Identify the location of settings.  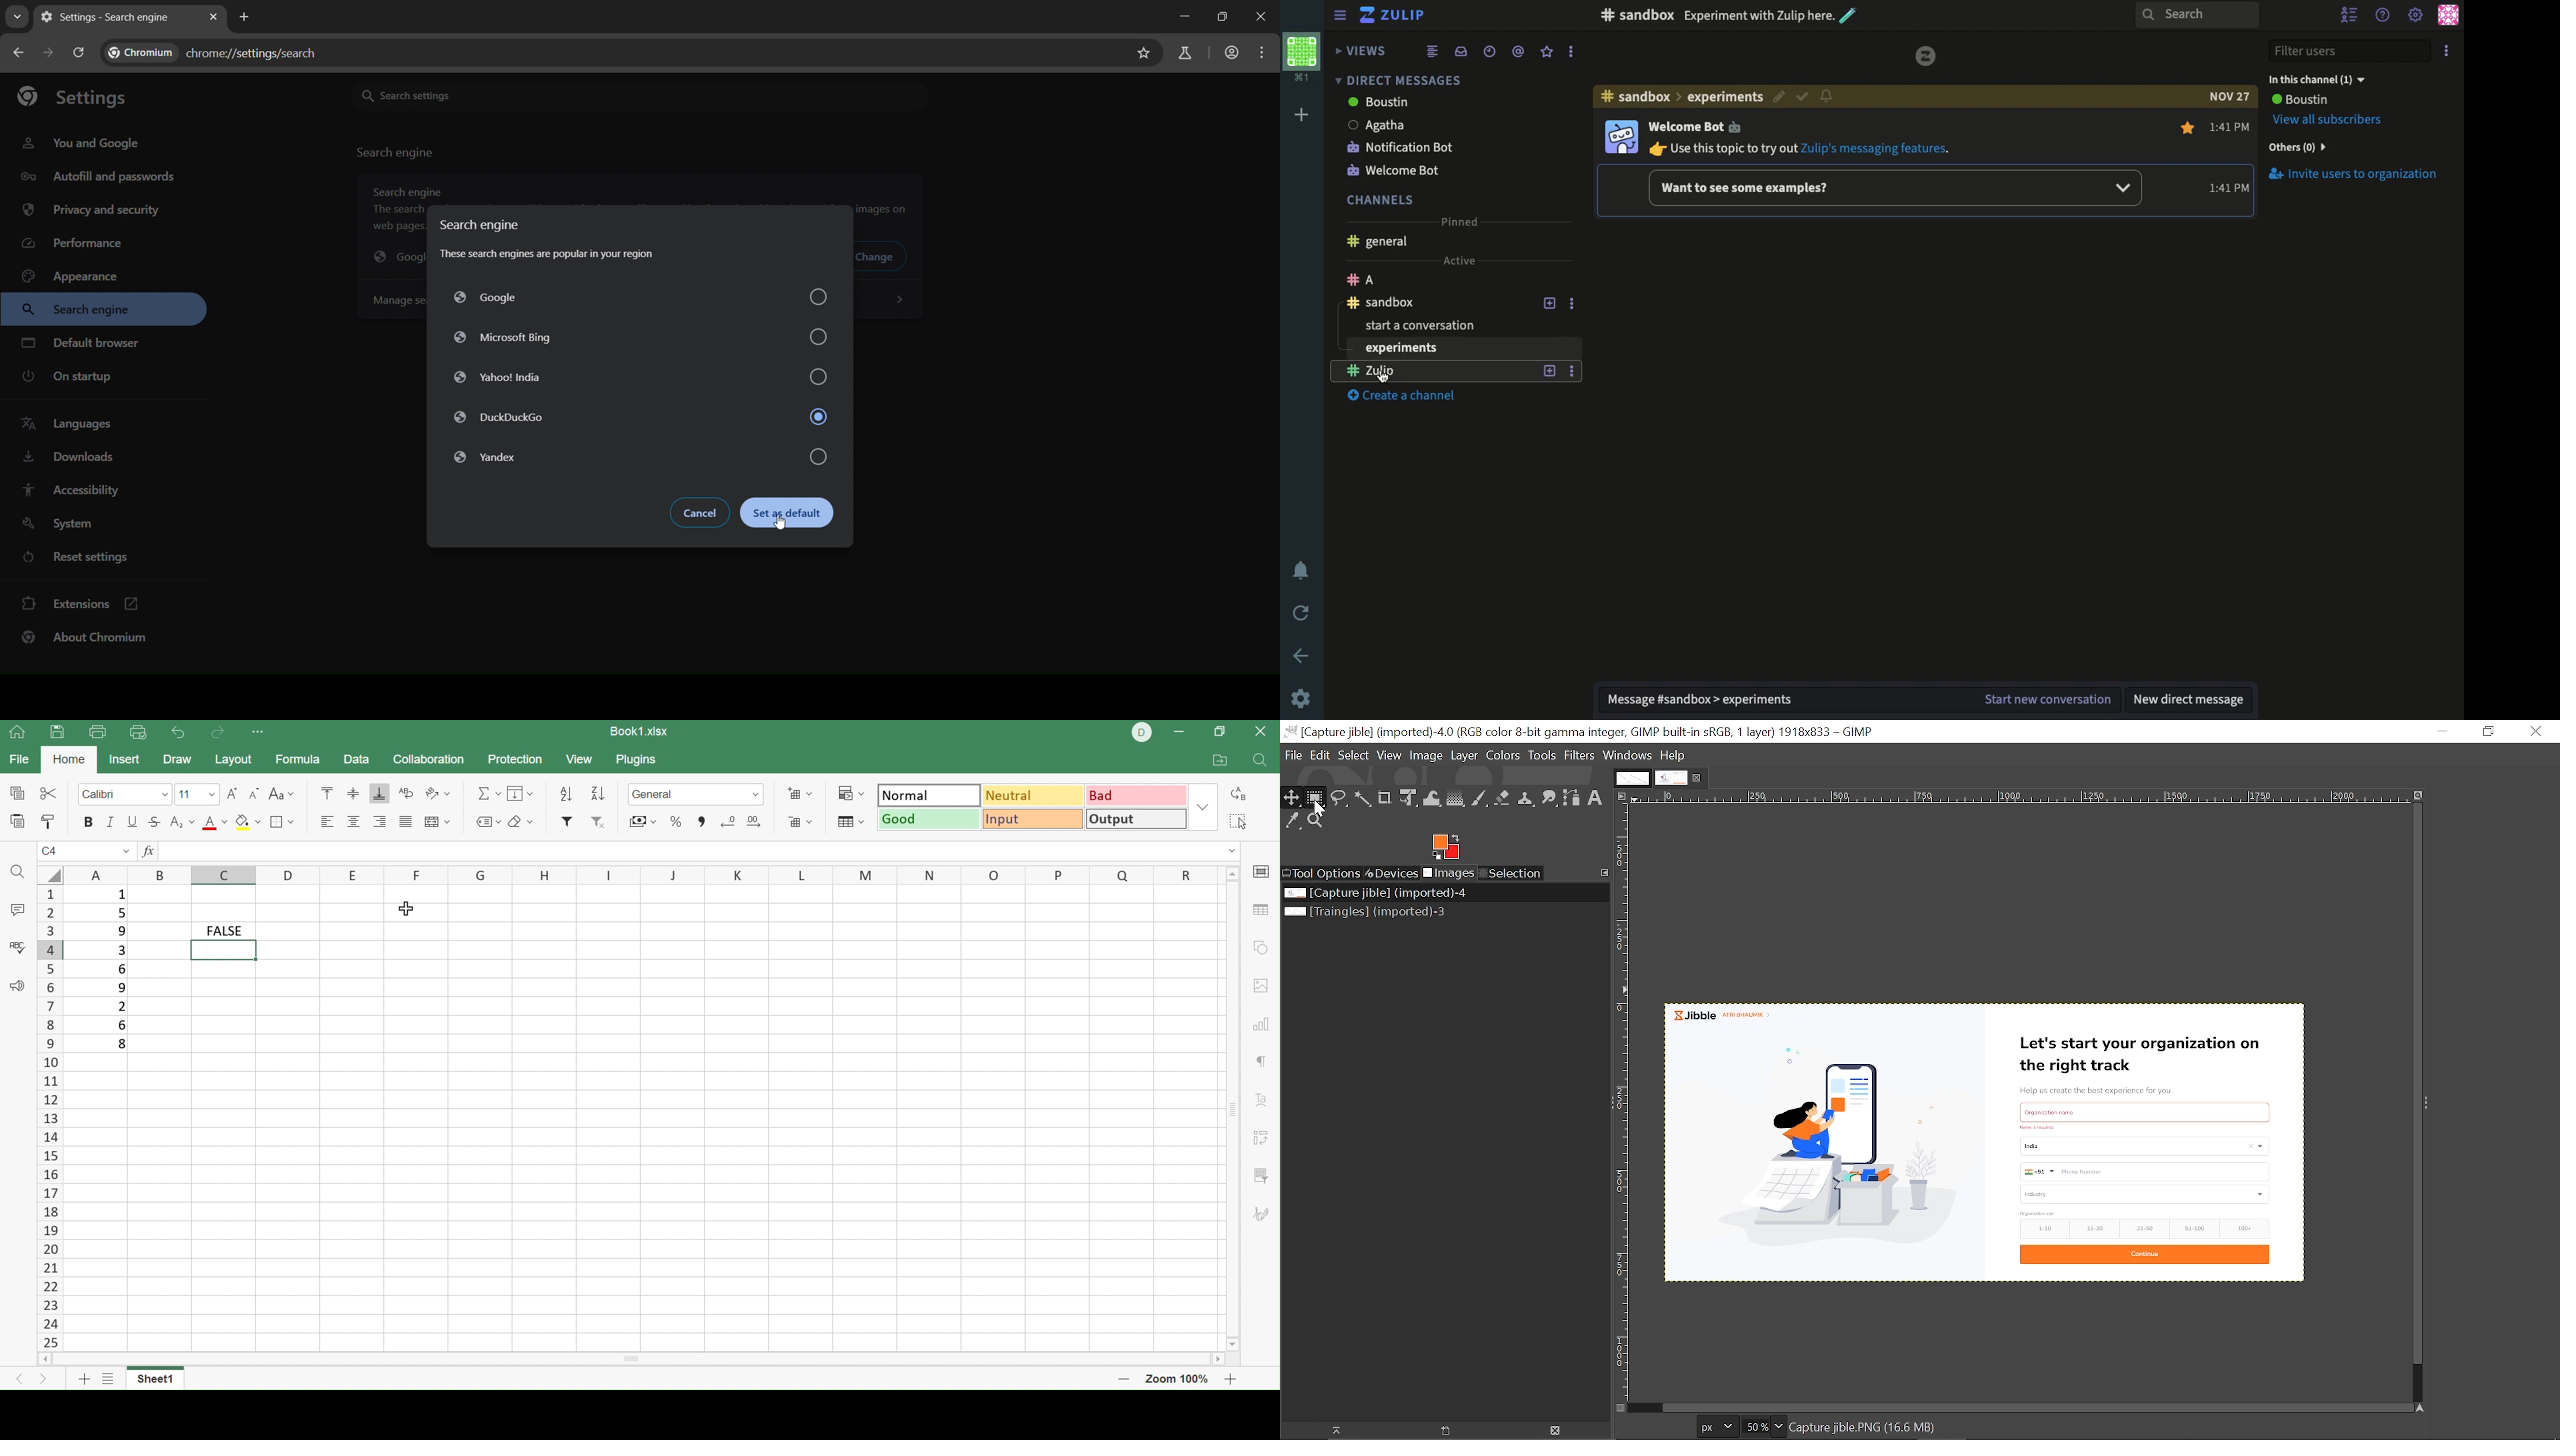
(72, 95).